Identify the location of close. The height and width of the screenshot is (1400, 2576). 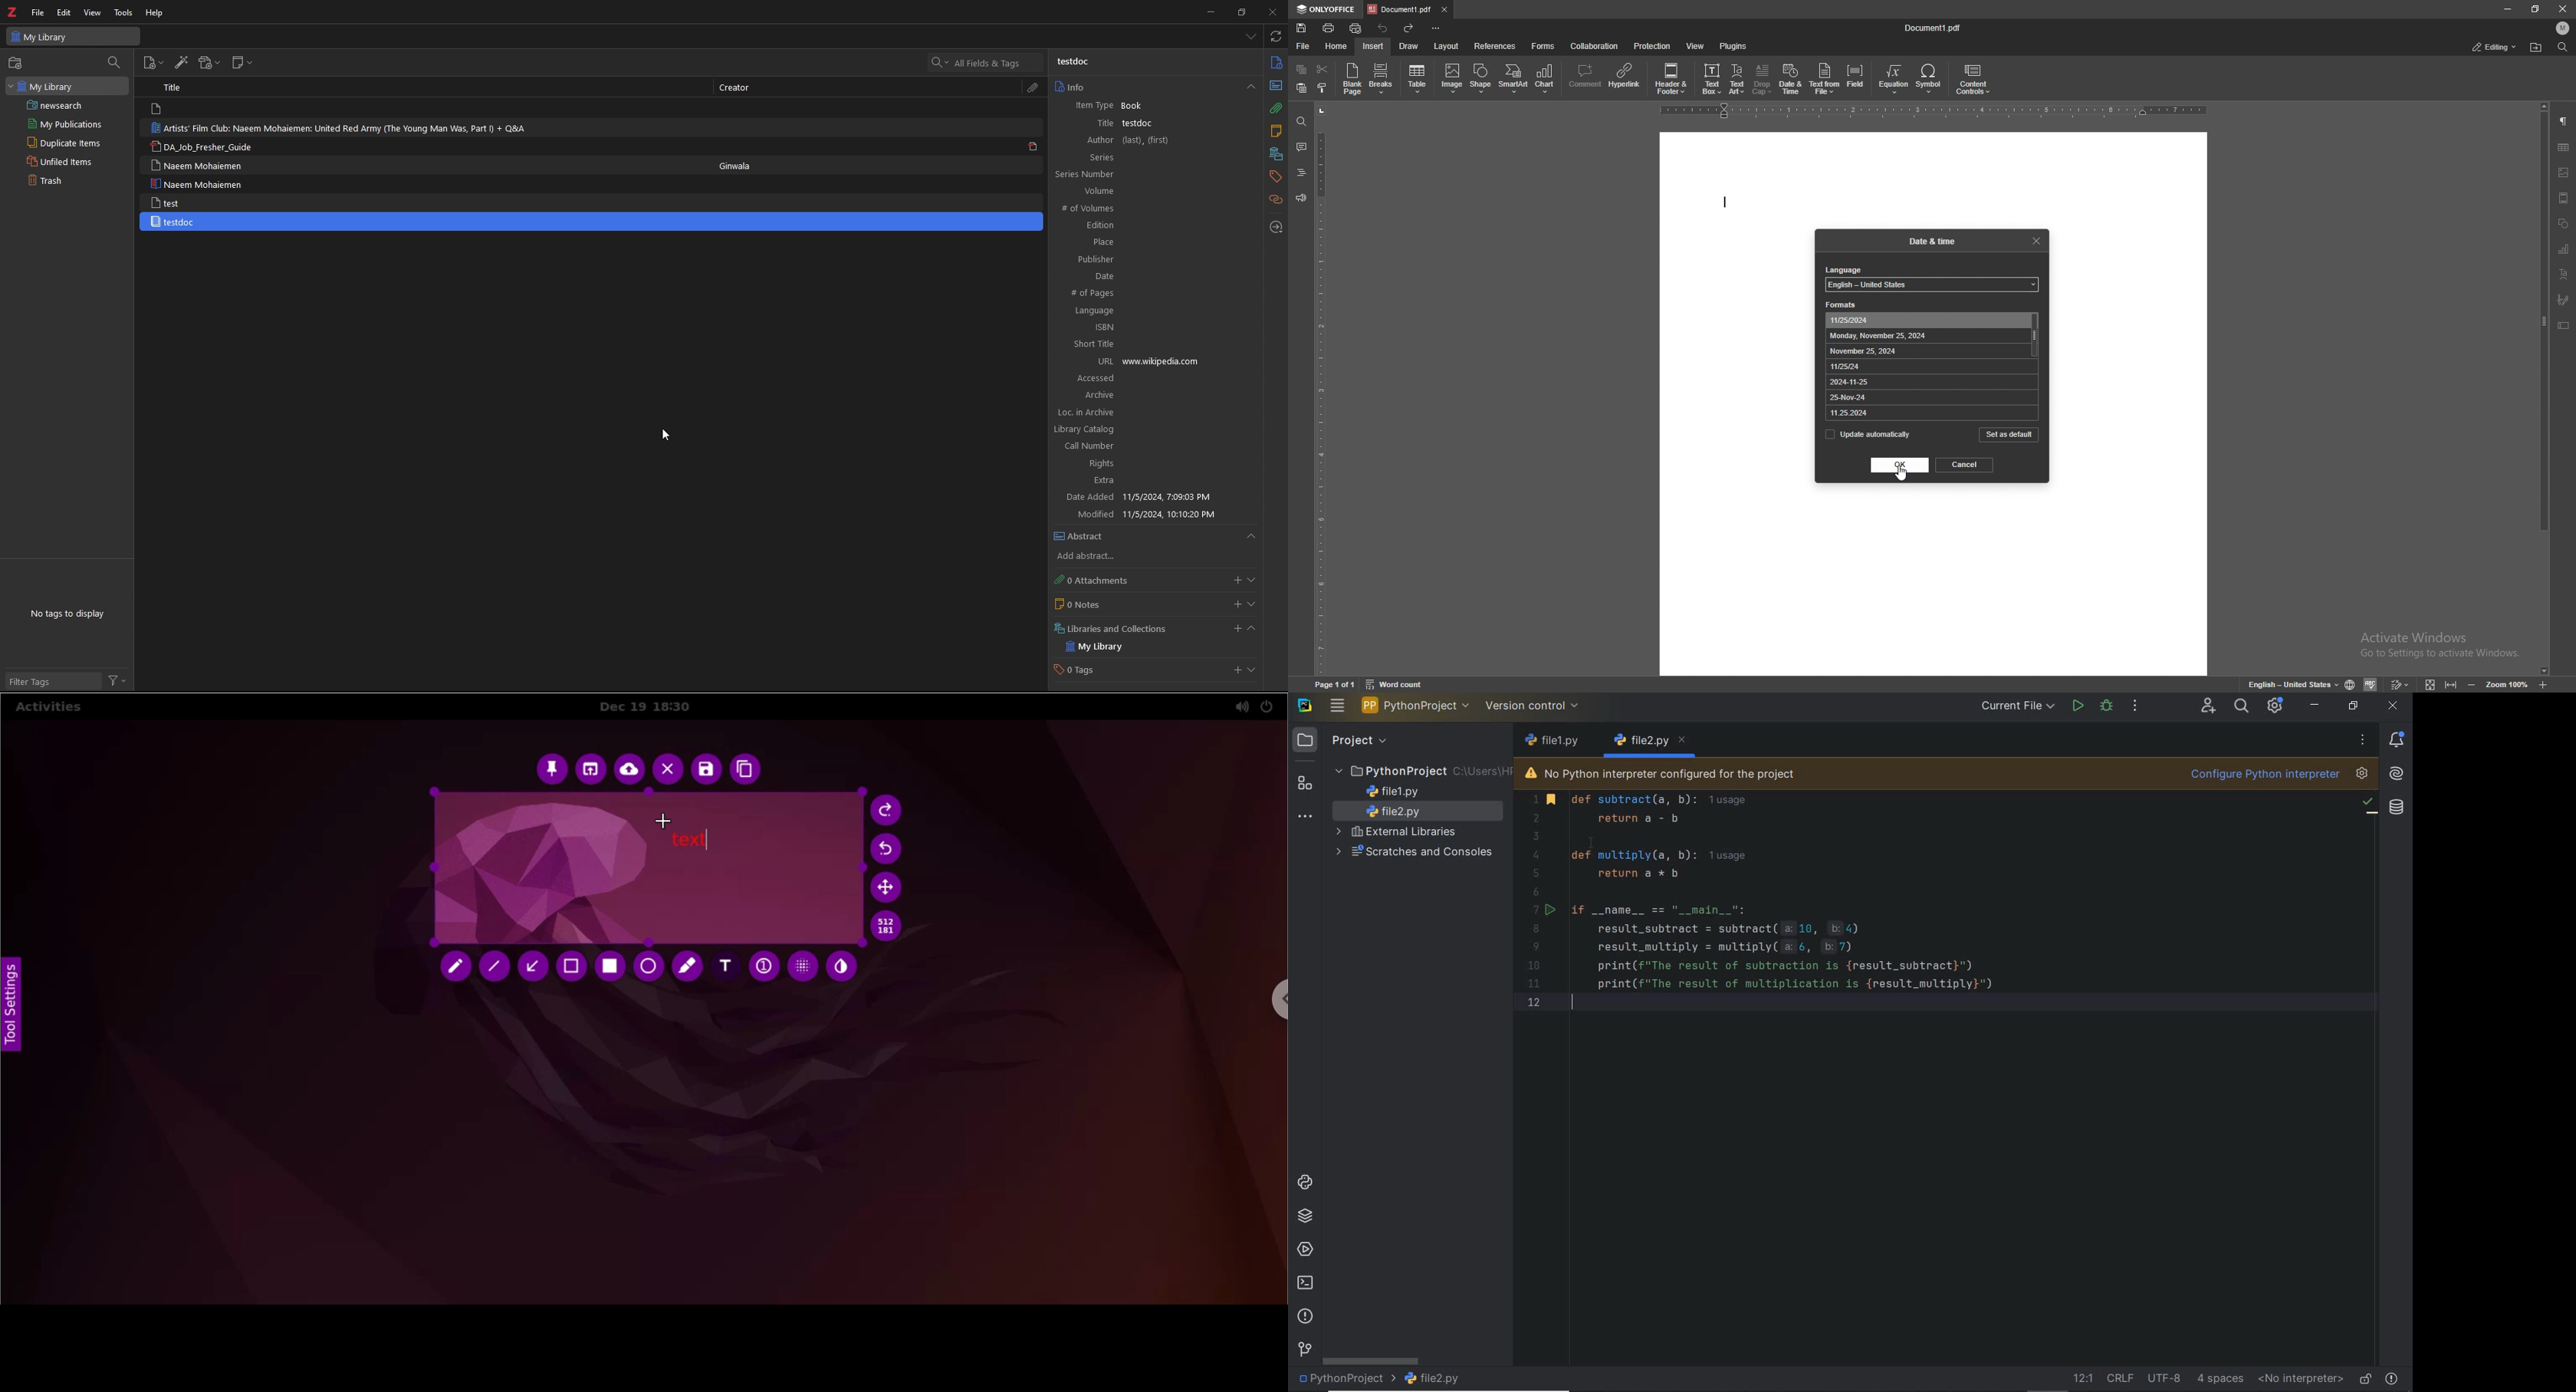
(1272, 11).